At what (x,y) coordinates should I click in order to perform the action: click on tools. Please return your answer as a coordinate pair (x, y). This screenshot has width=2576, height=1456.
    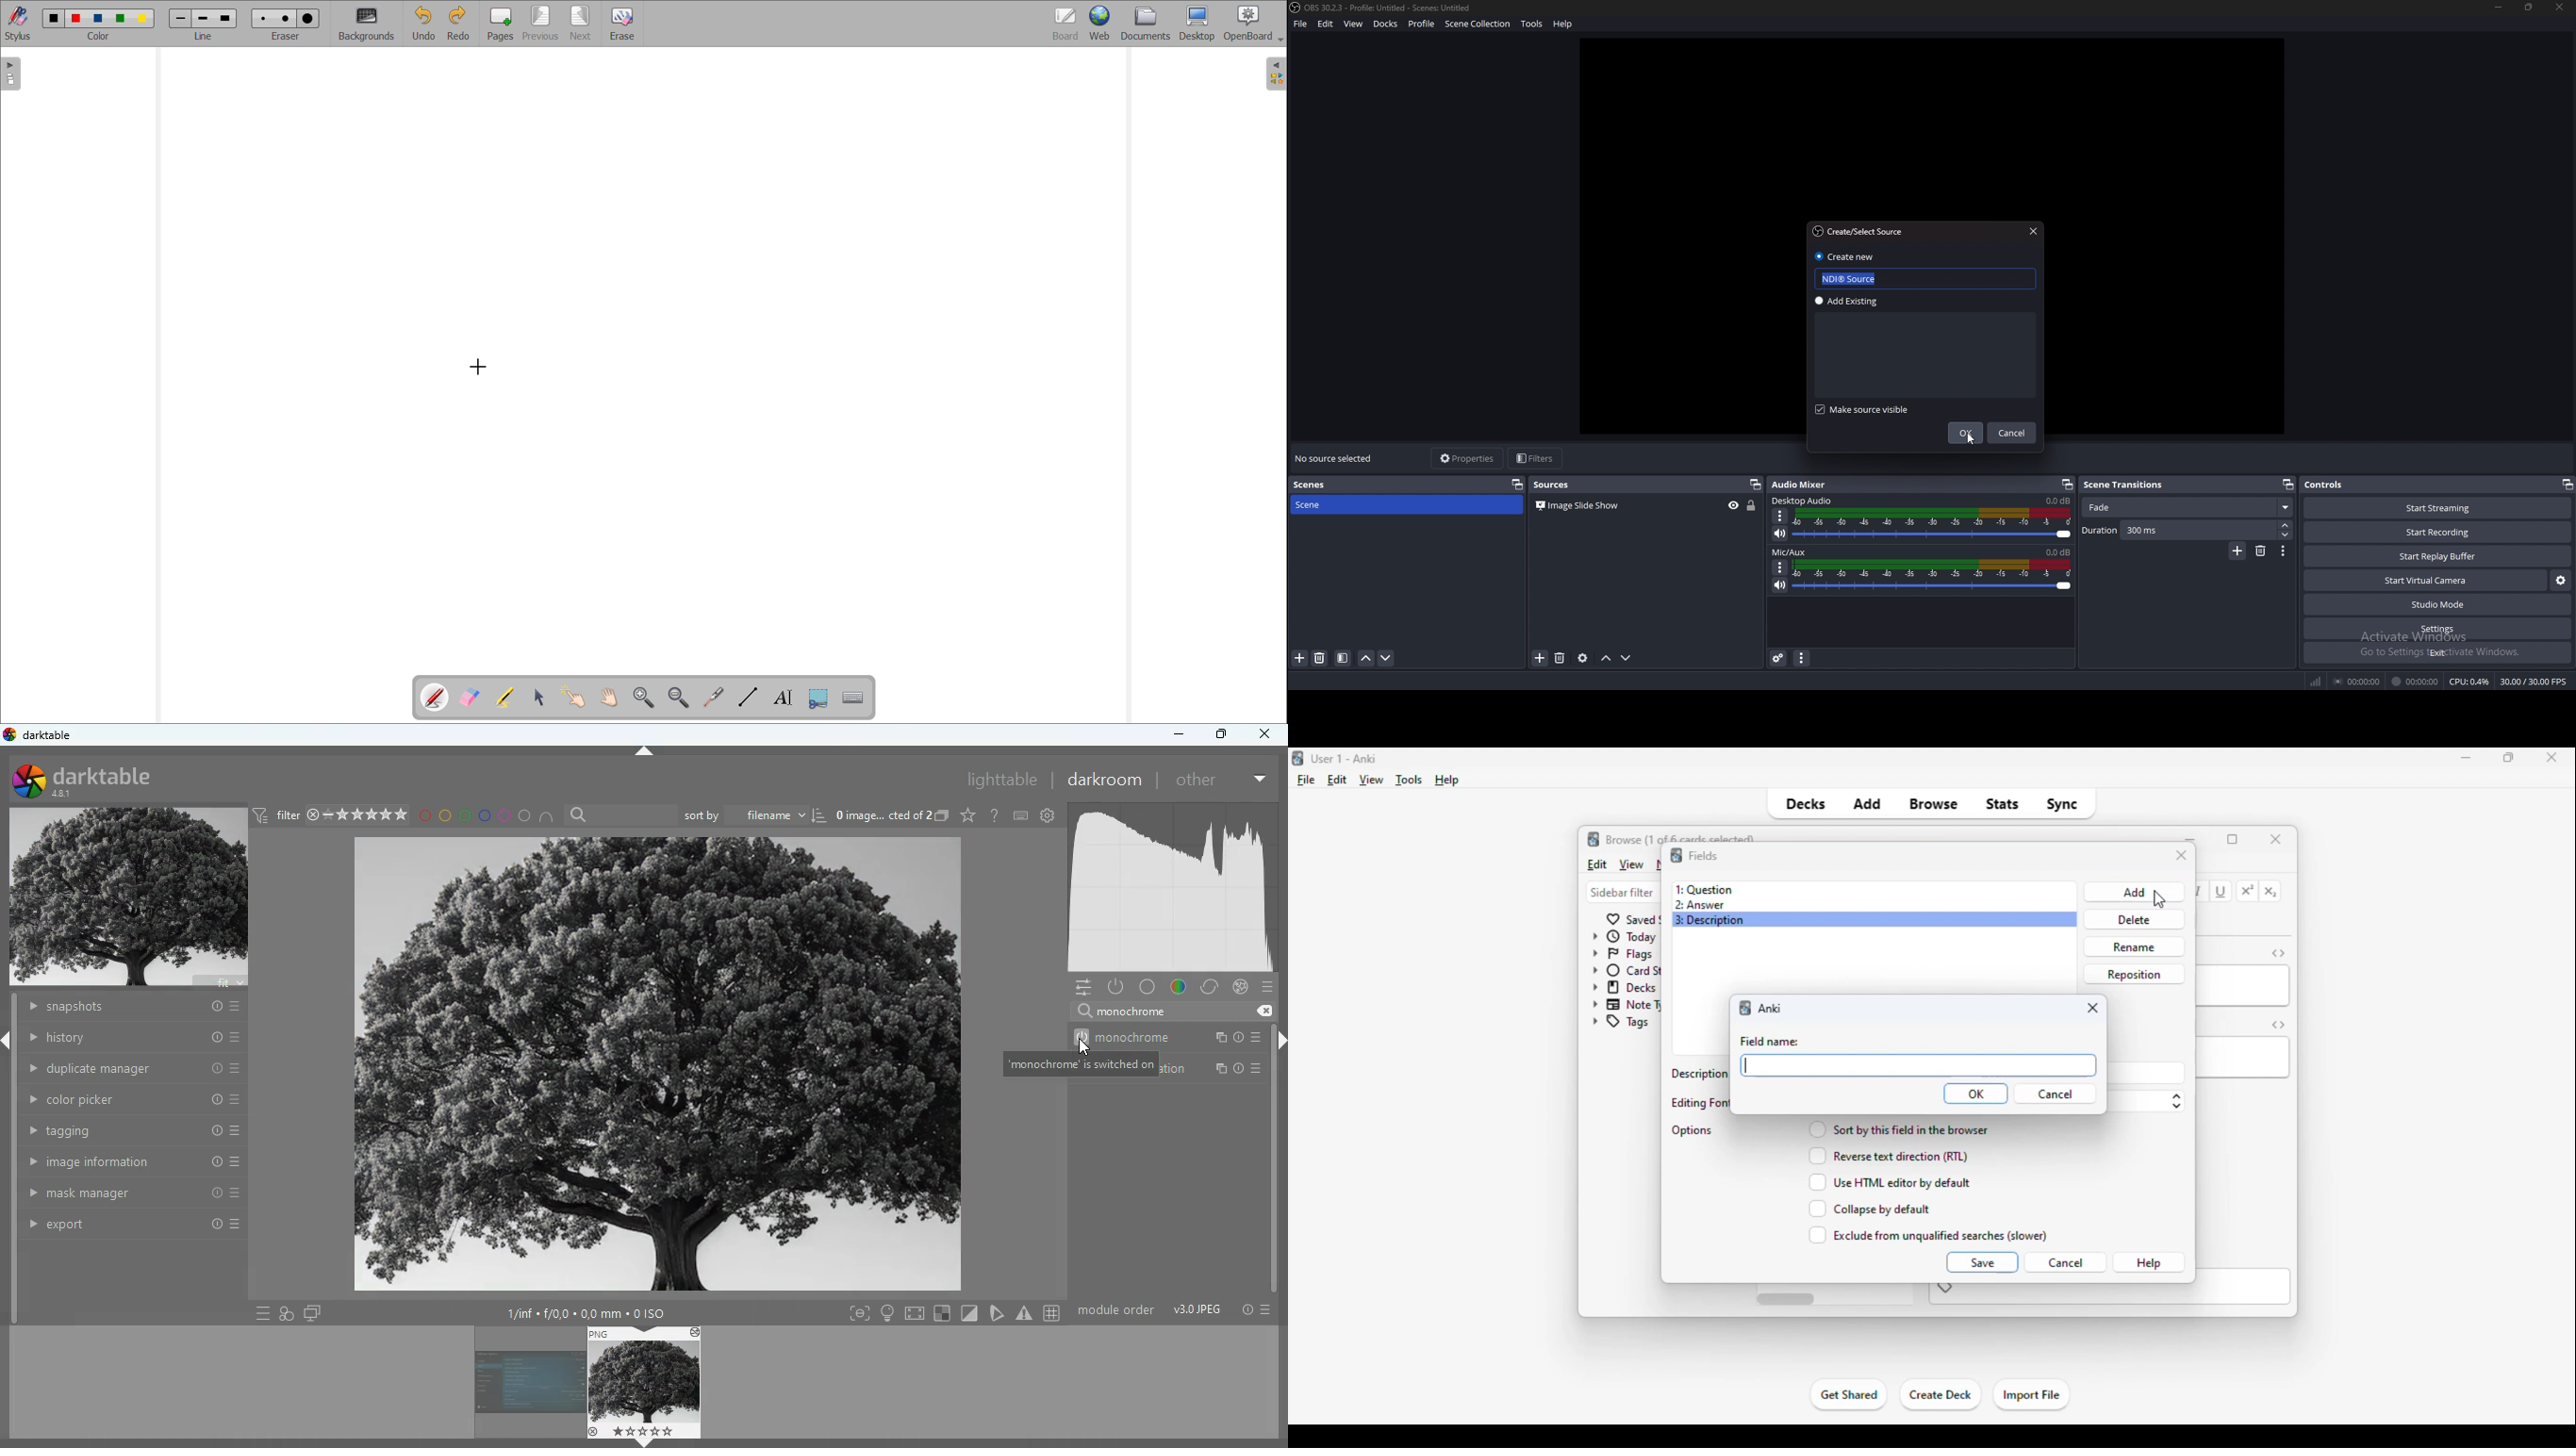
    Looking at the image, I should click on (1410, 780).